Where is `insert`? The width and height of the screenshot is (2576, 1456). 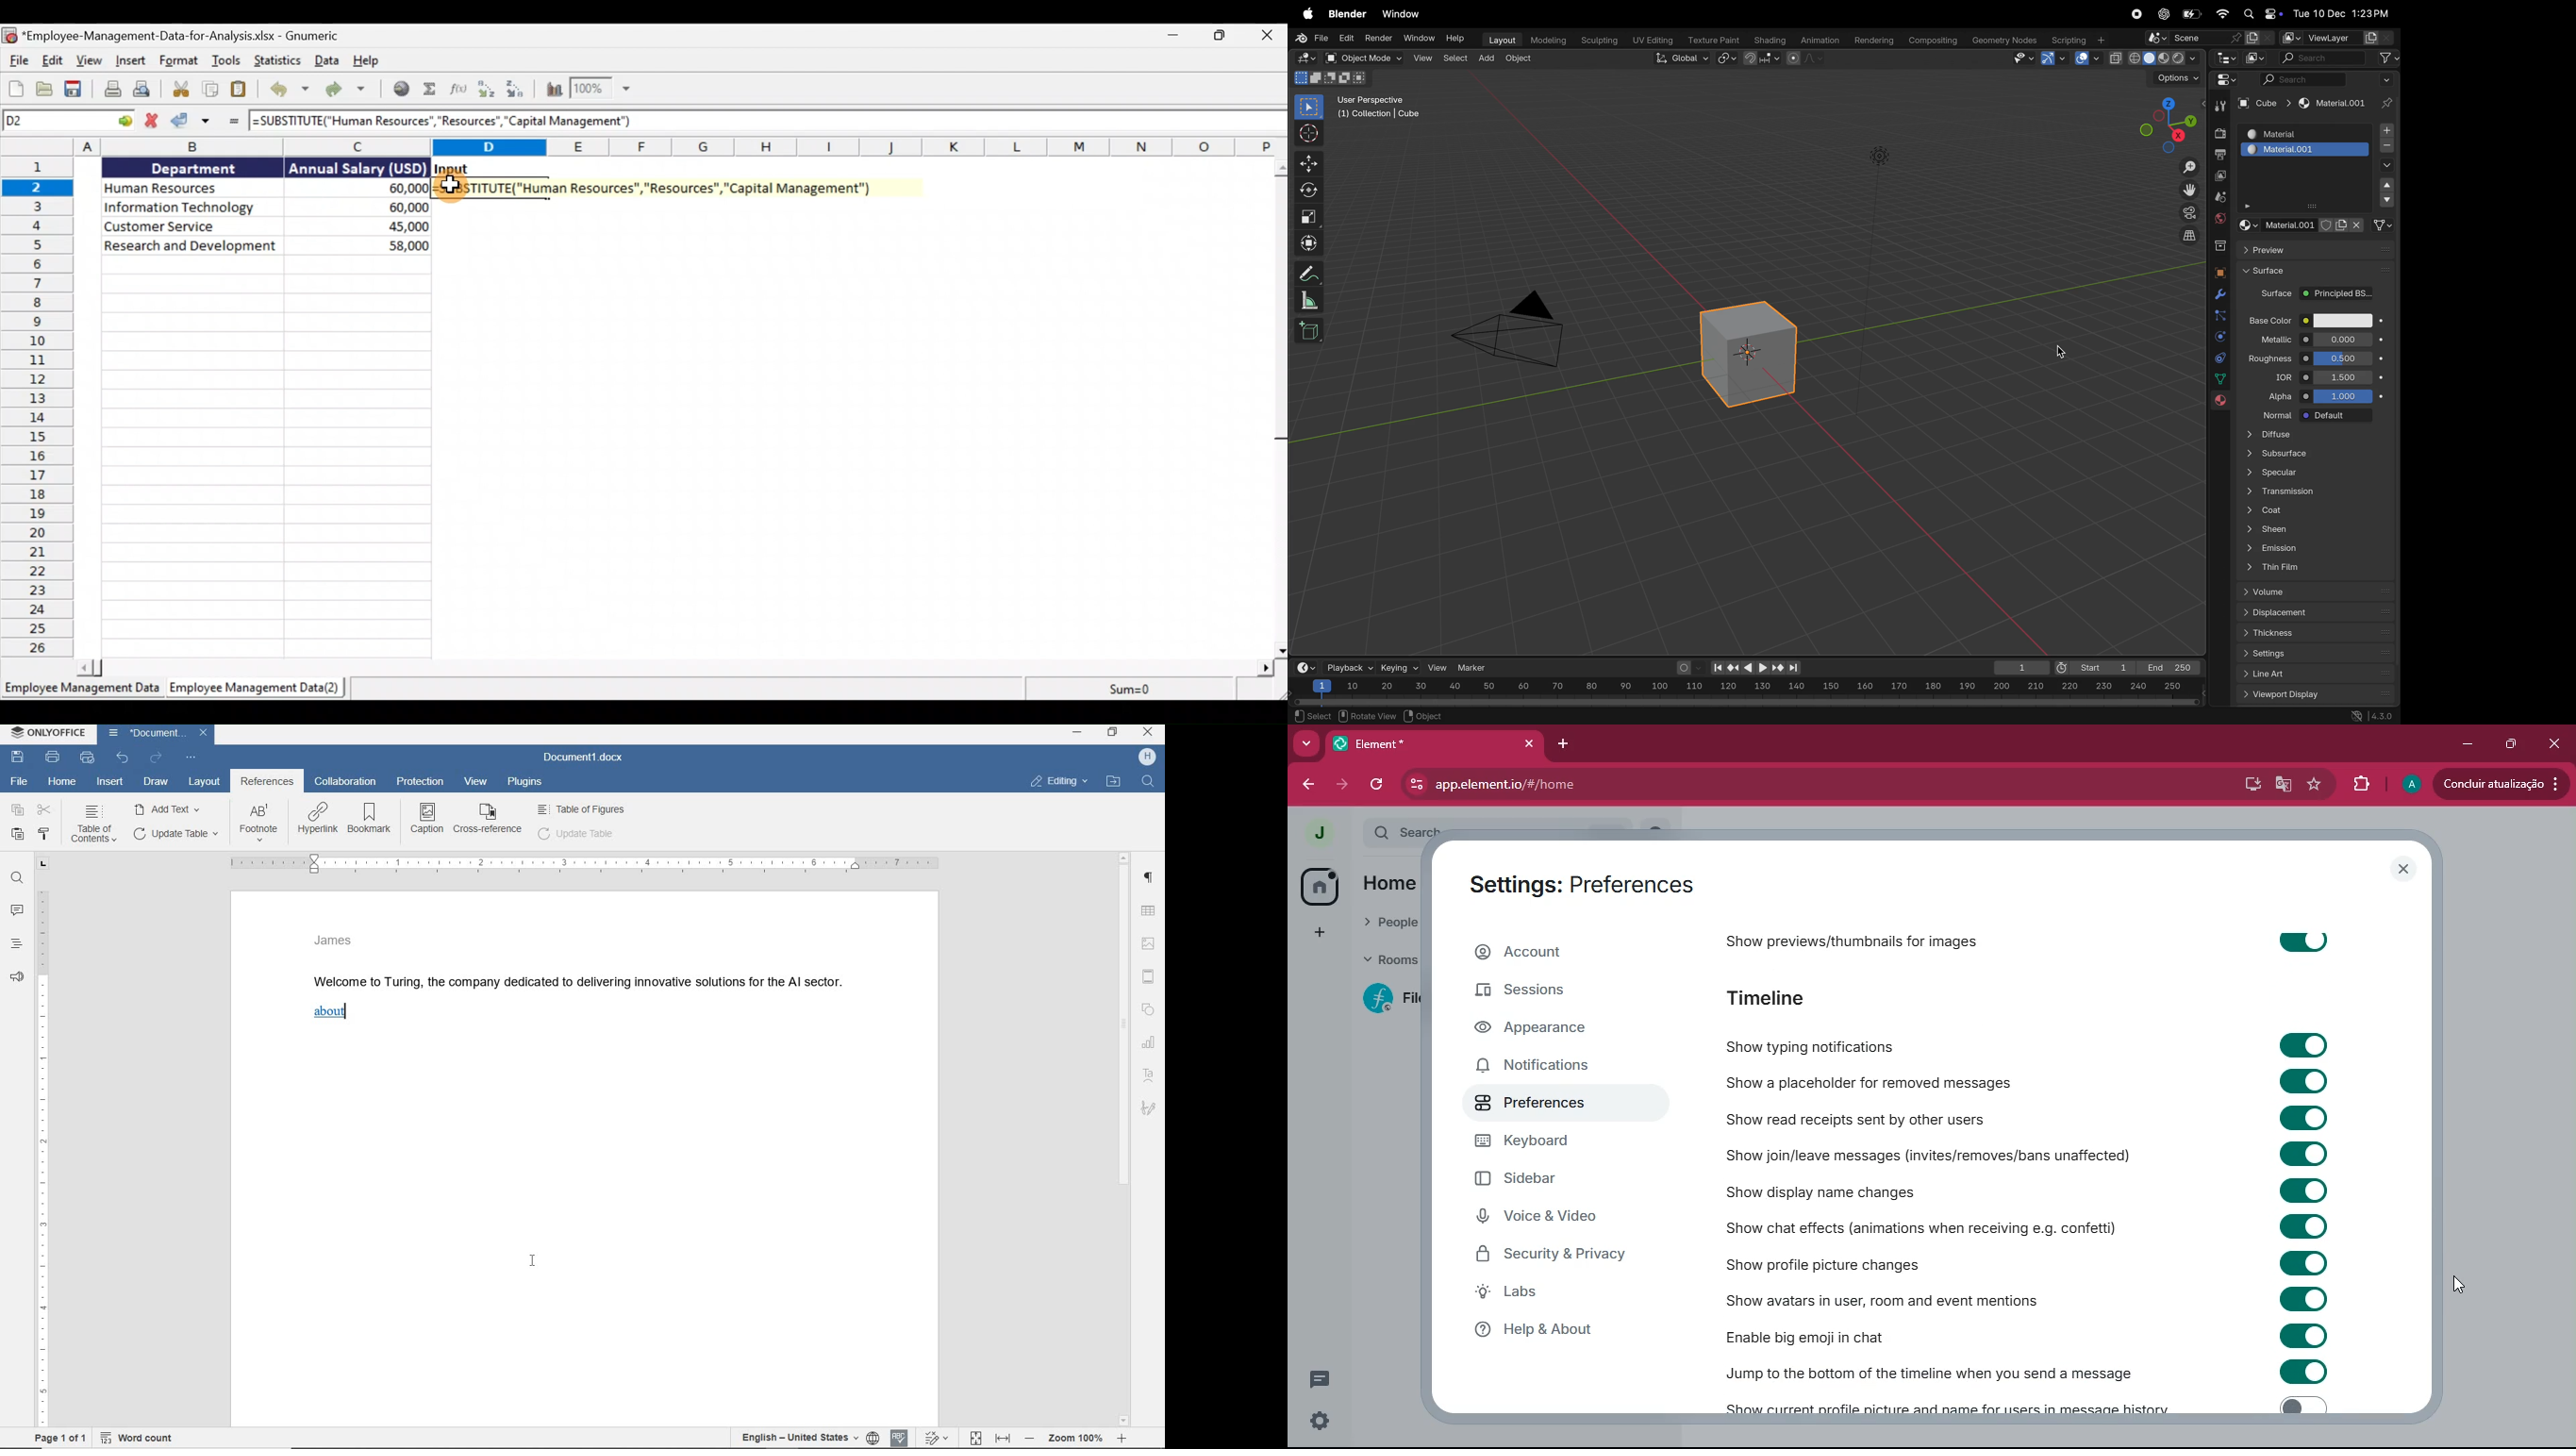
insert is located at coordinates (110, 783).